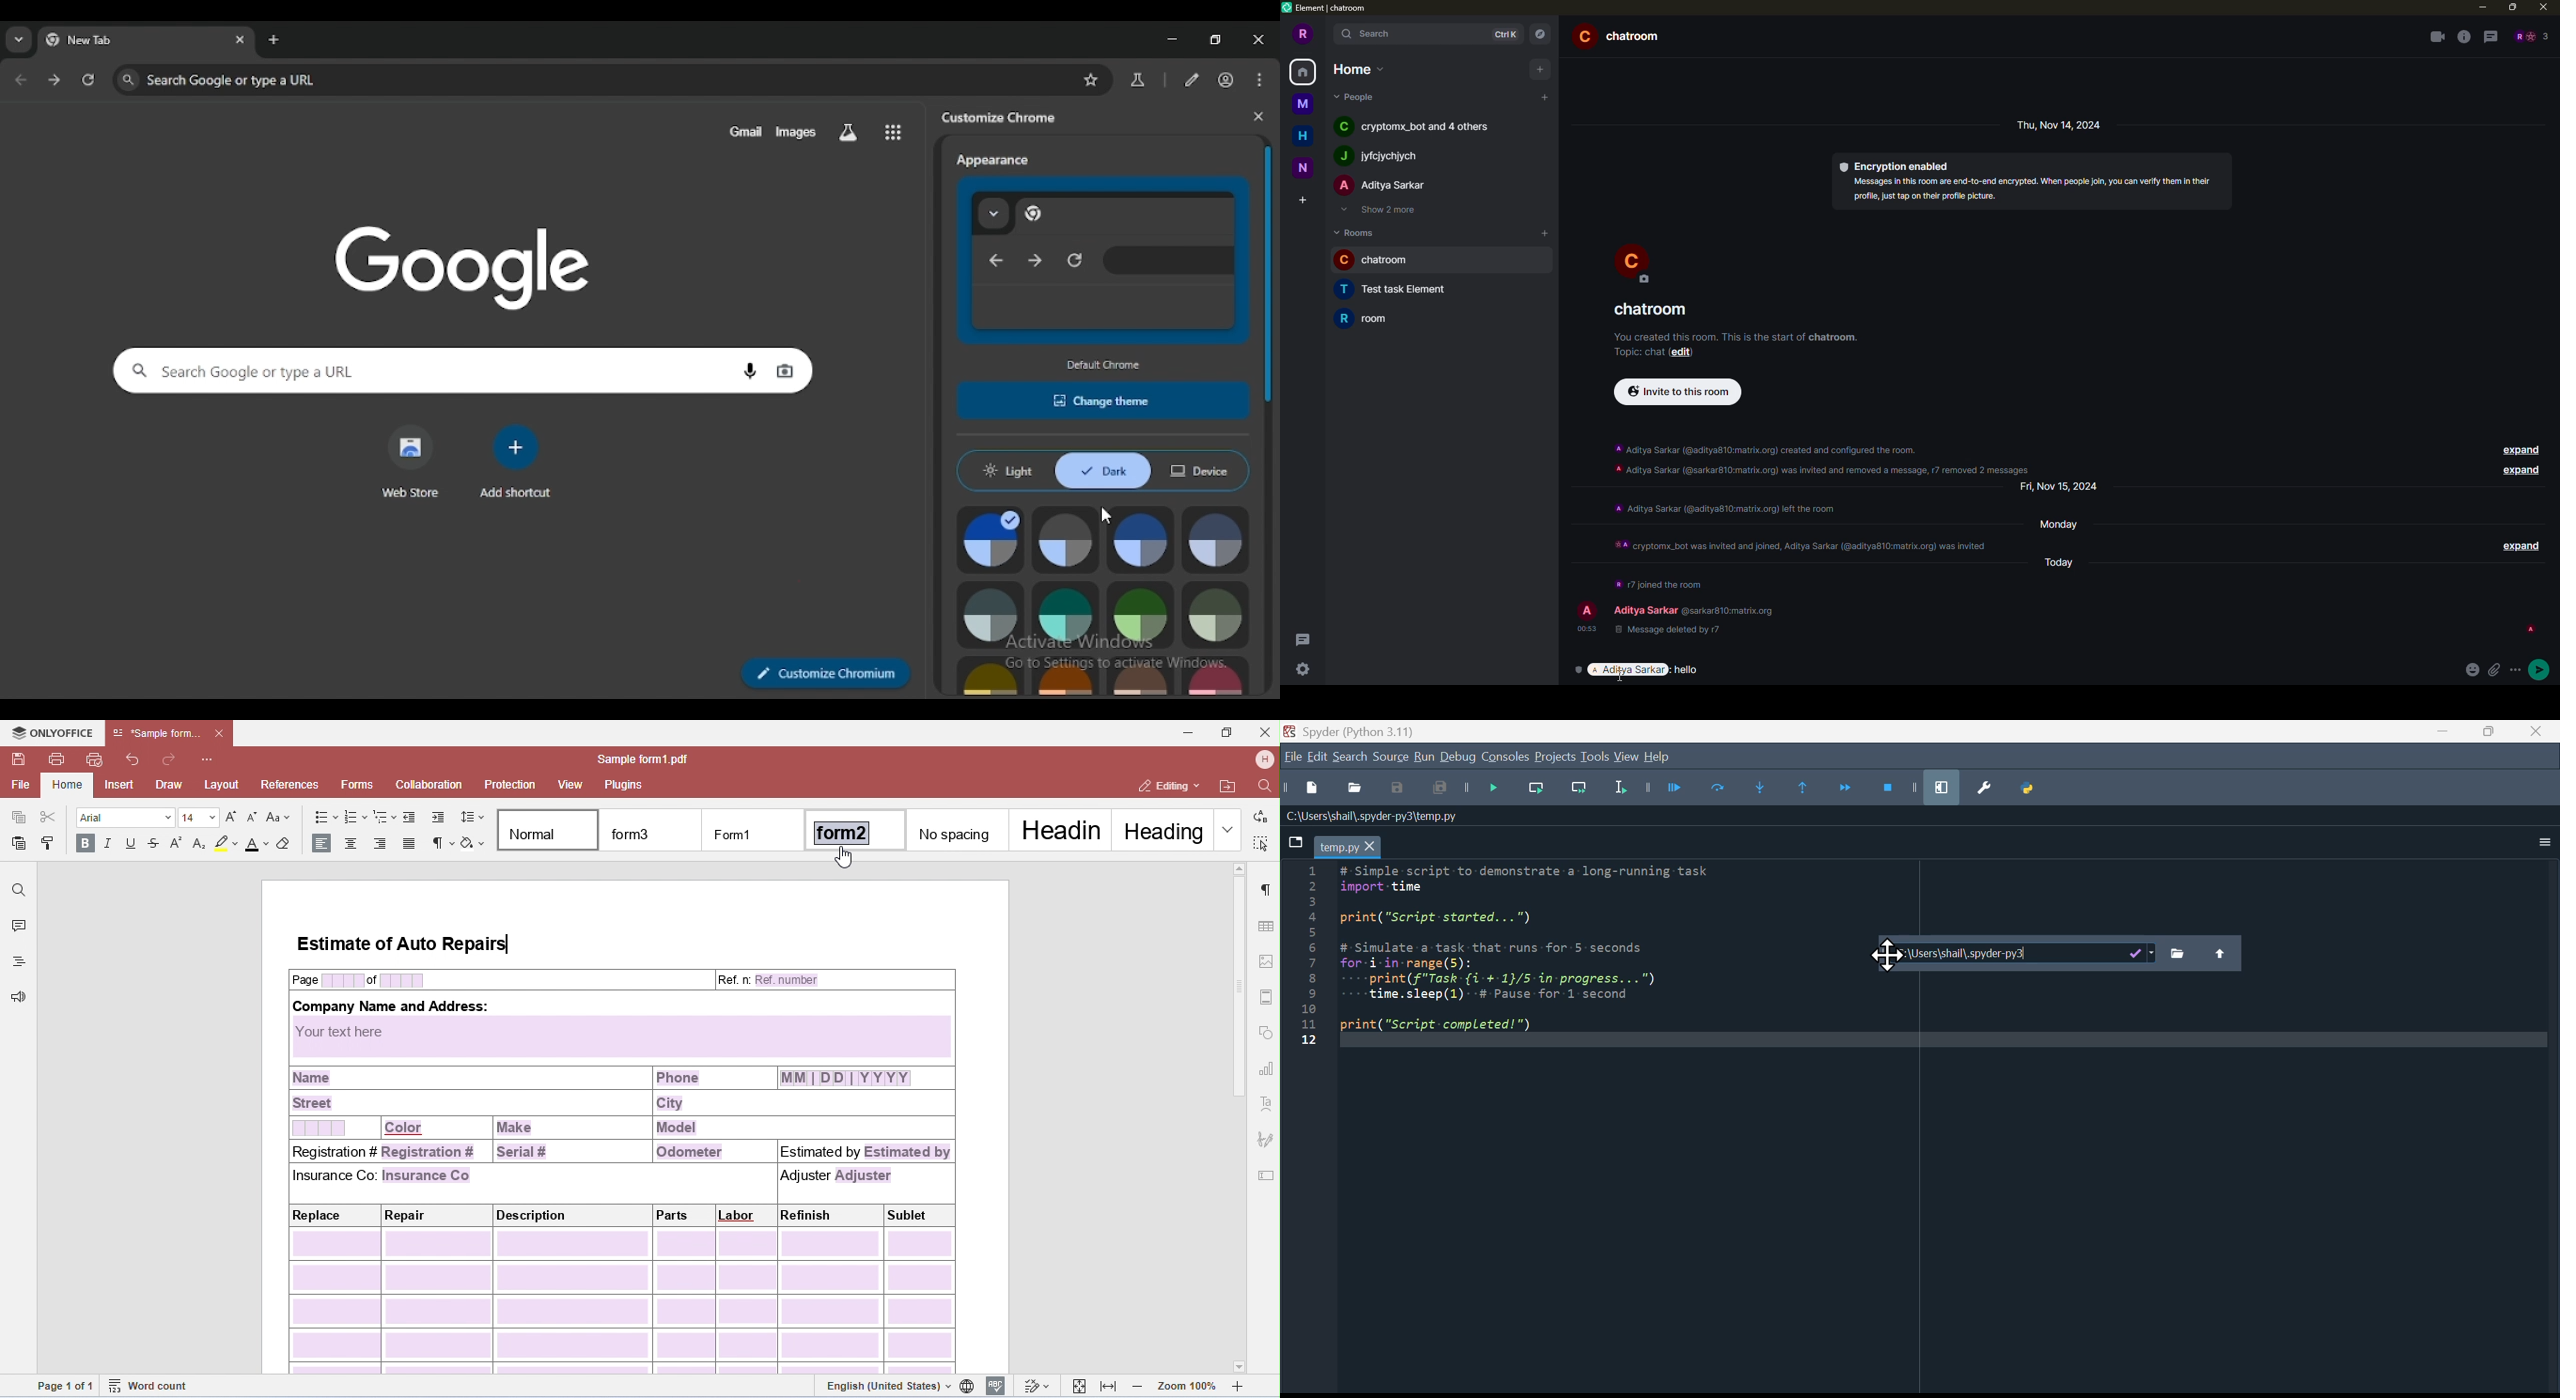 This screenshot has height=1400, width=2576. What do you see at coordinates (1329, 9) in the screenshot?
I see `element` at bounding box center [1329, 9].